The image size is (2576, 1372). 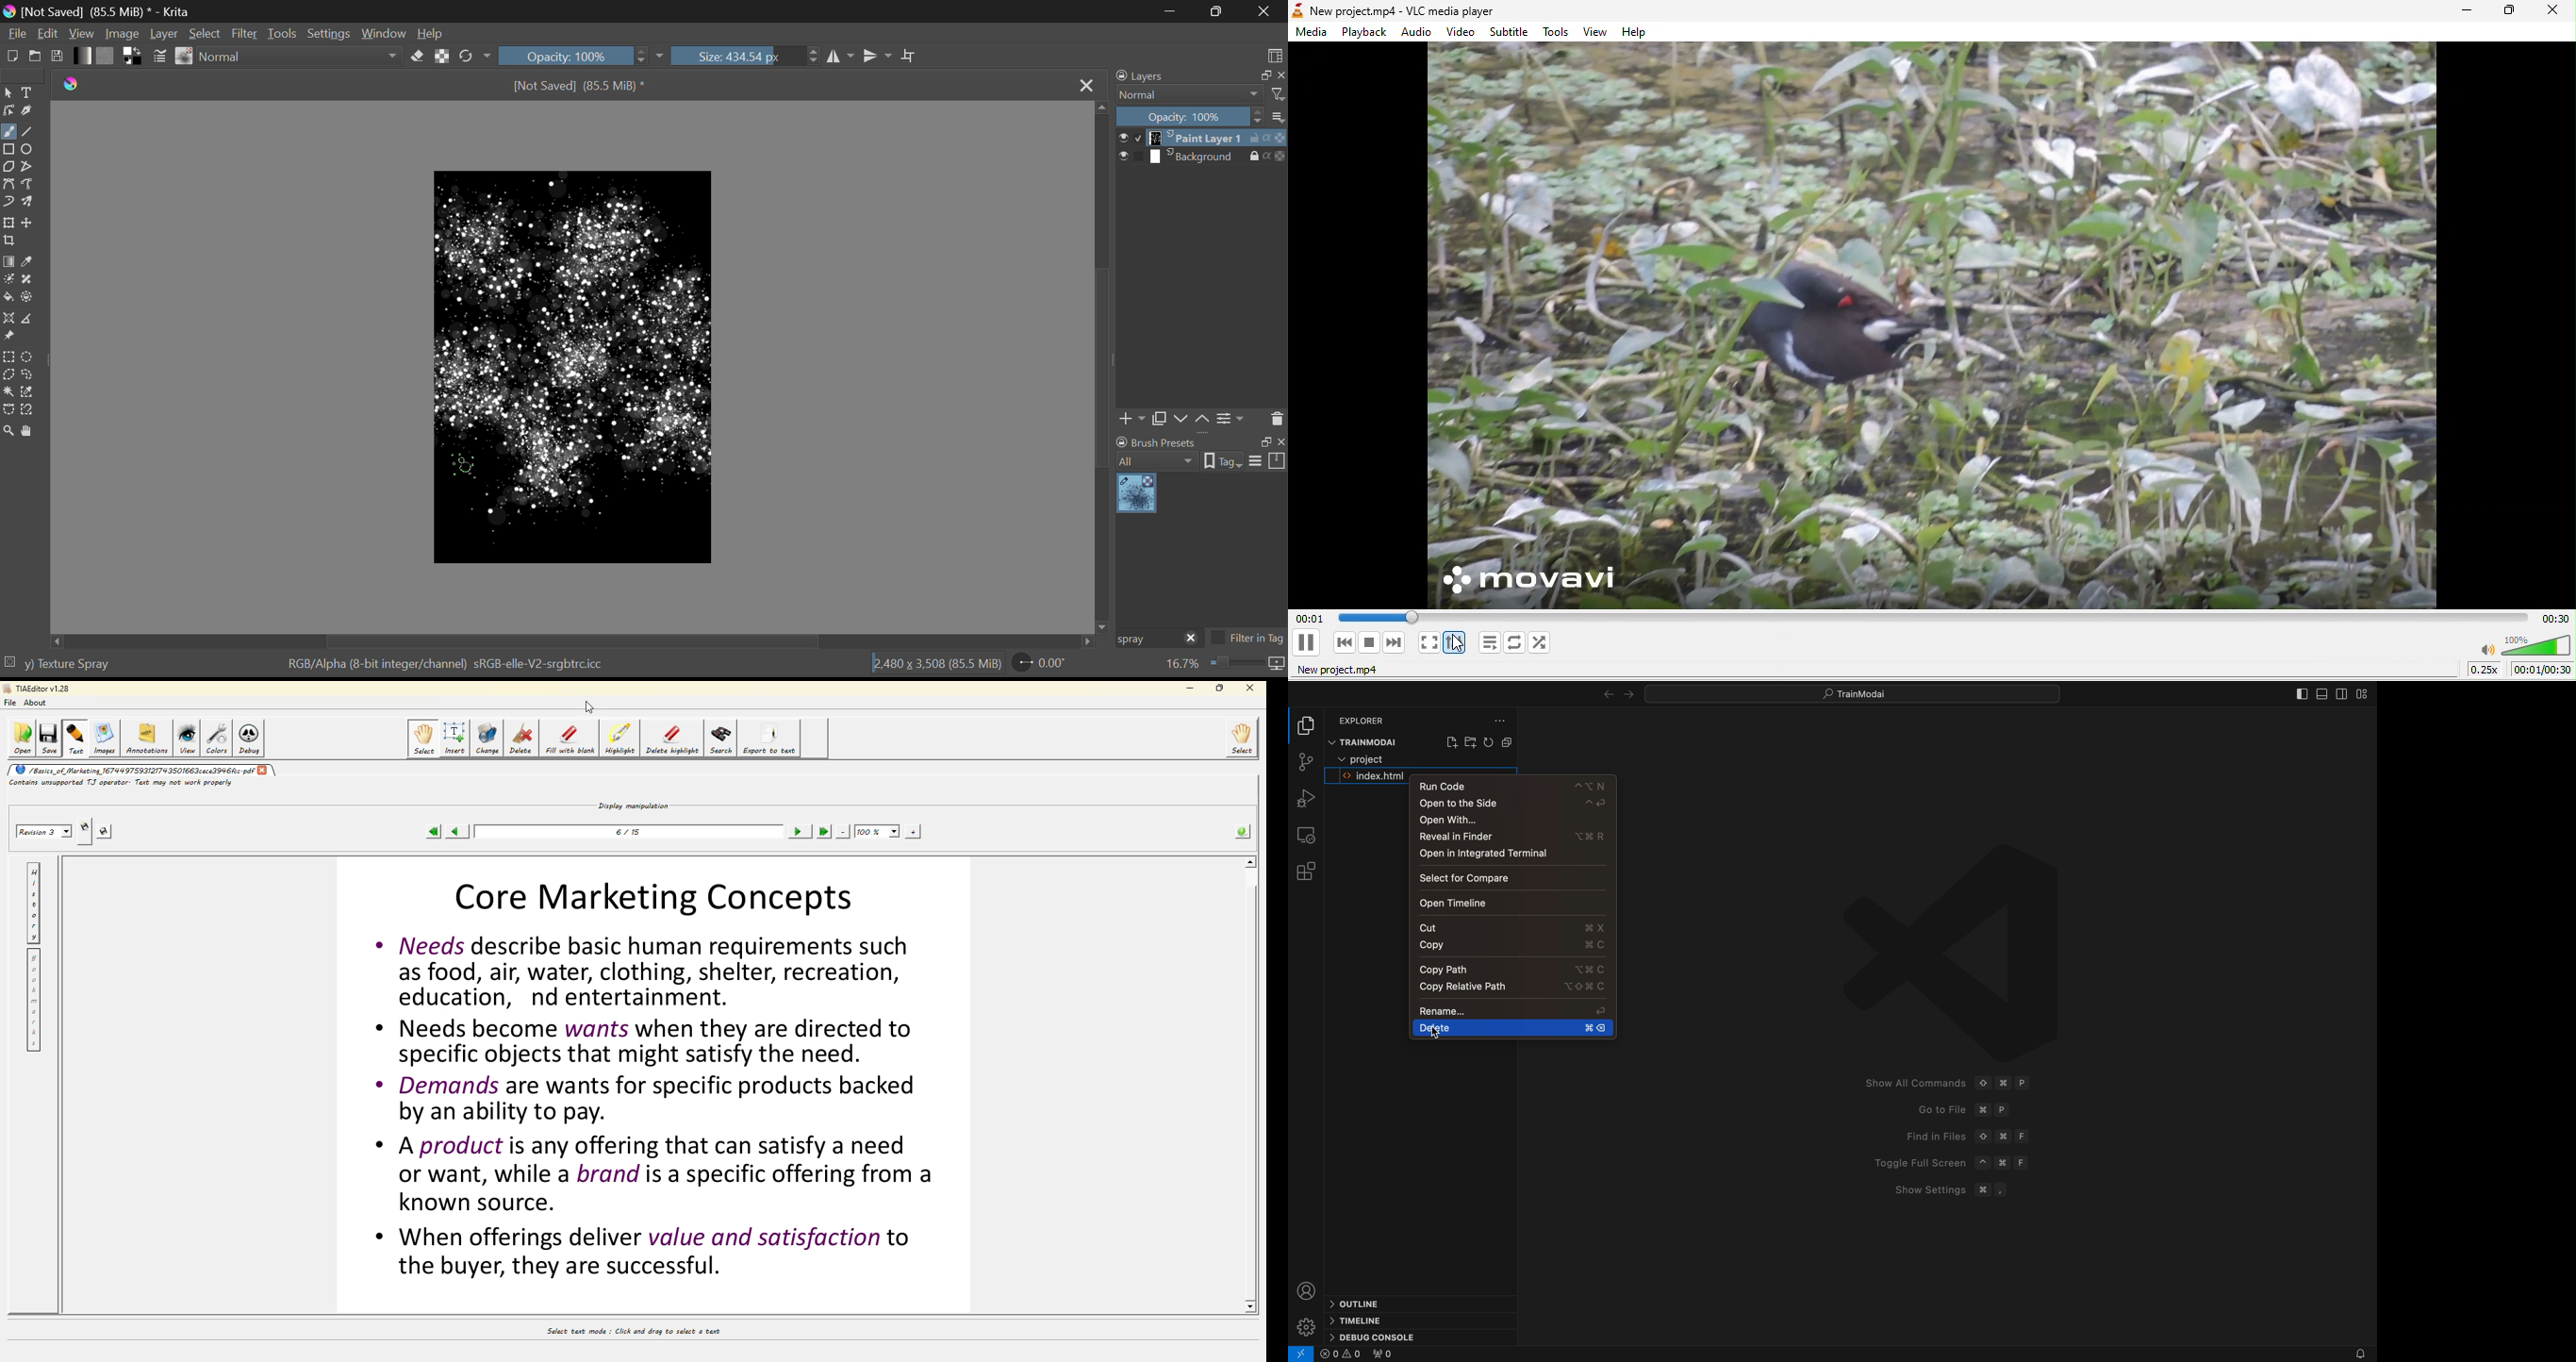 What do you see at coordinates (67, 665) in the screenshot?
I see `y) Texture Spray` at bounding box center [67, 665].